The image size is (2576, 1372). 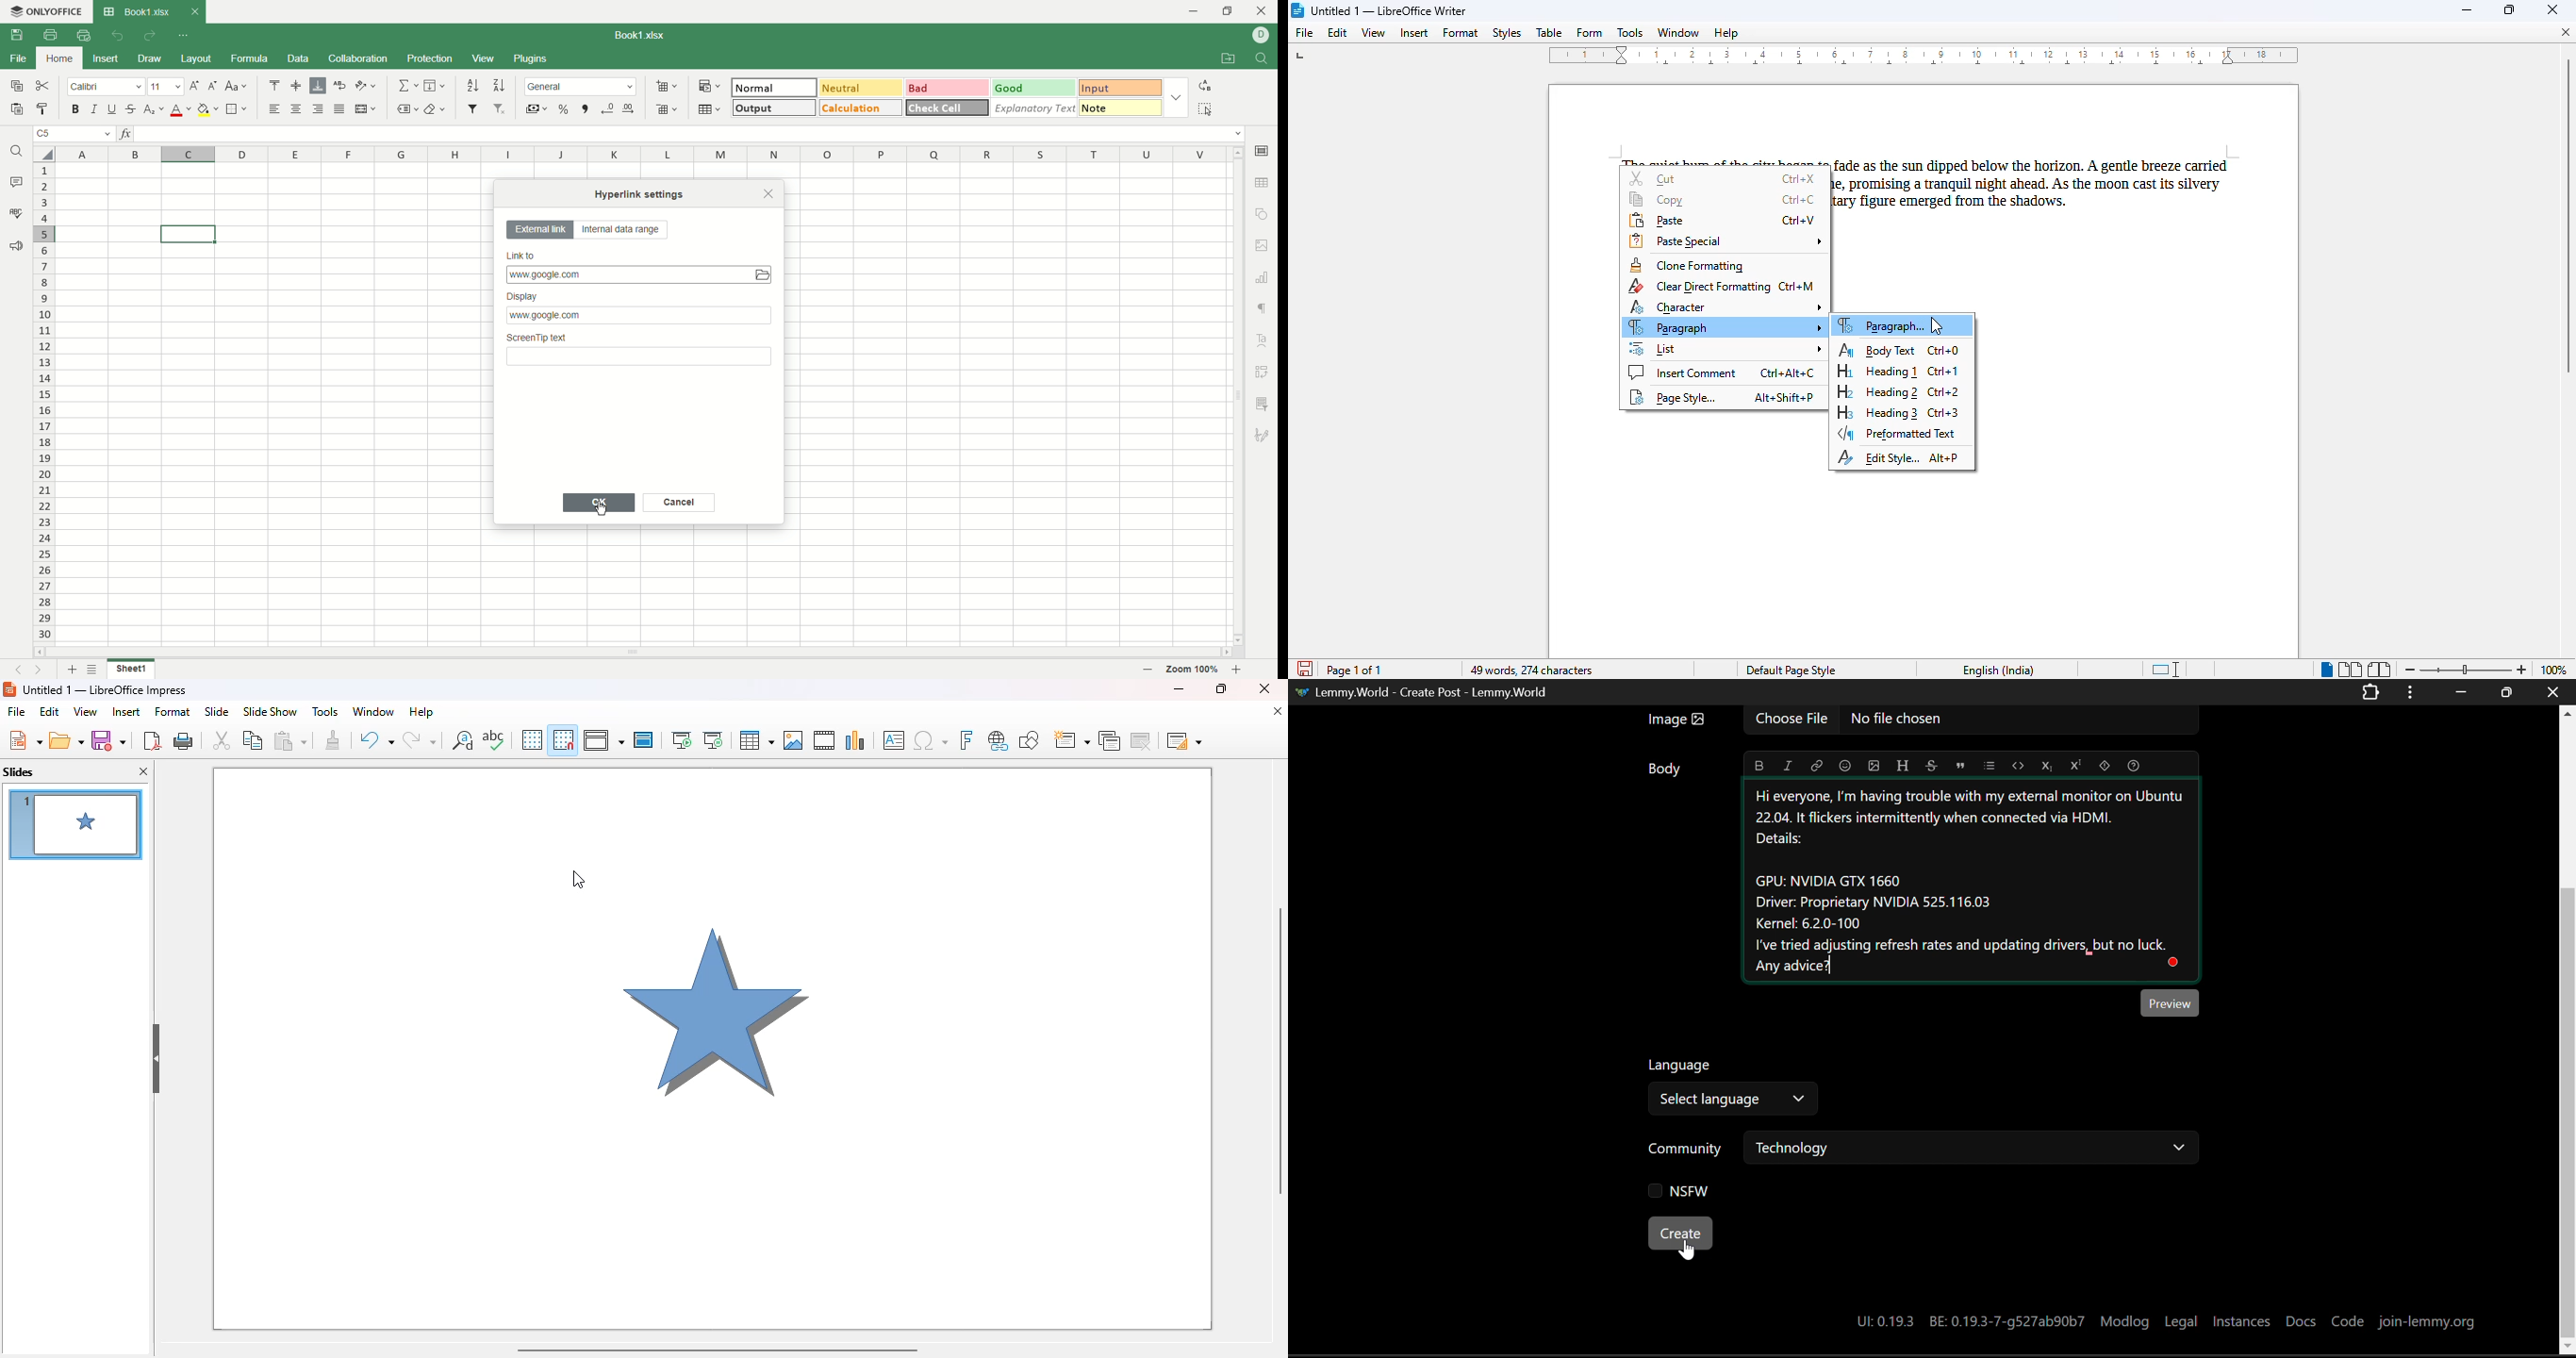 I want to click on edit, so click(x=1337, y=32).